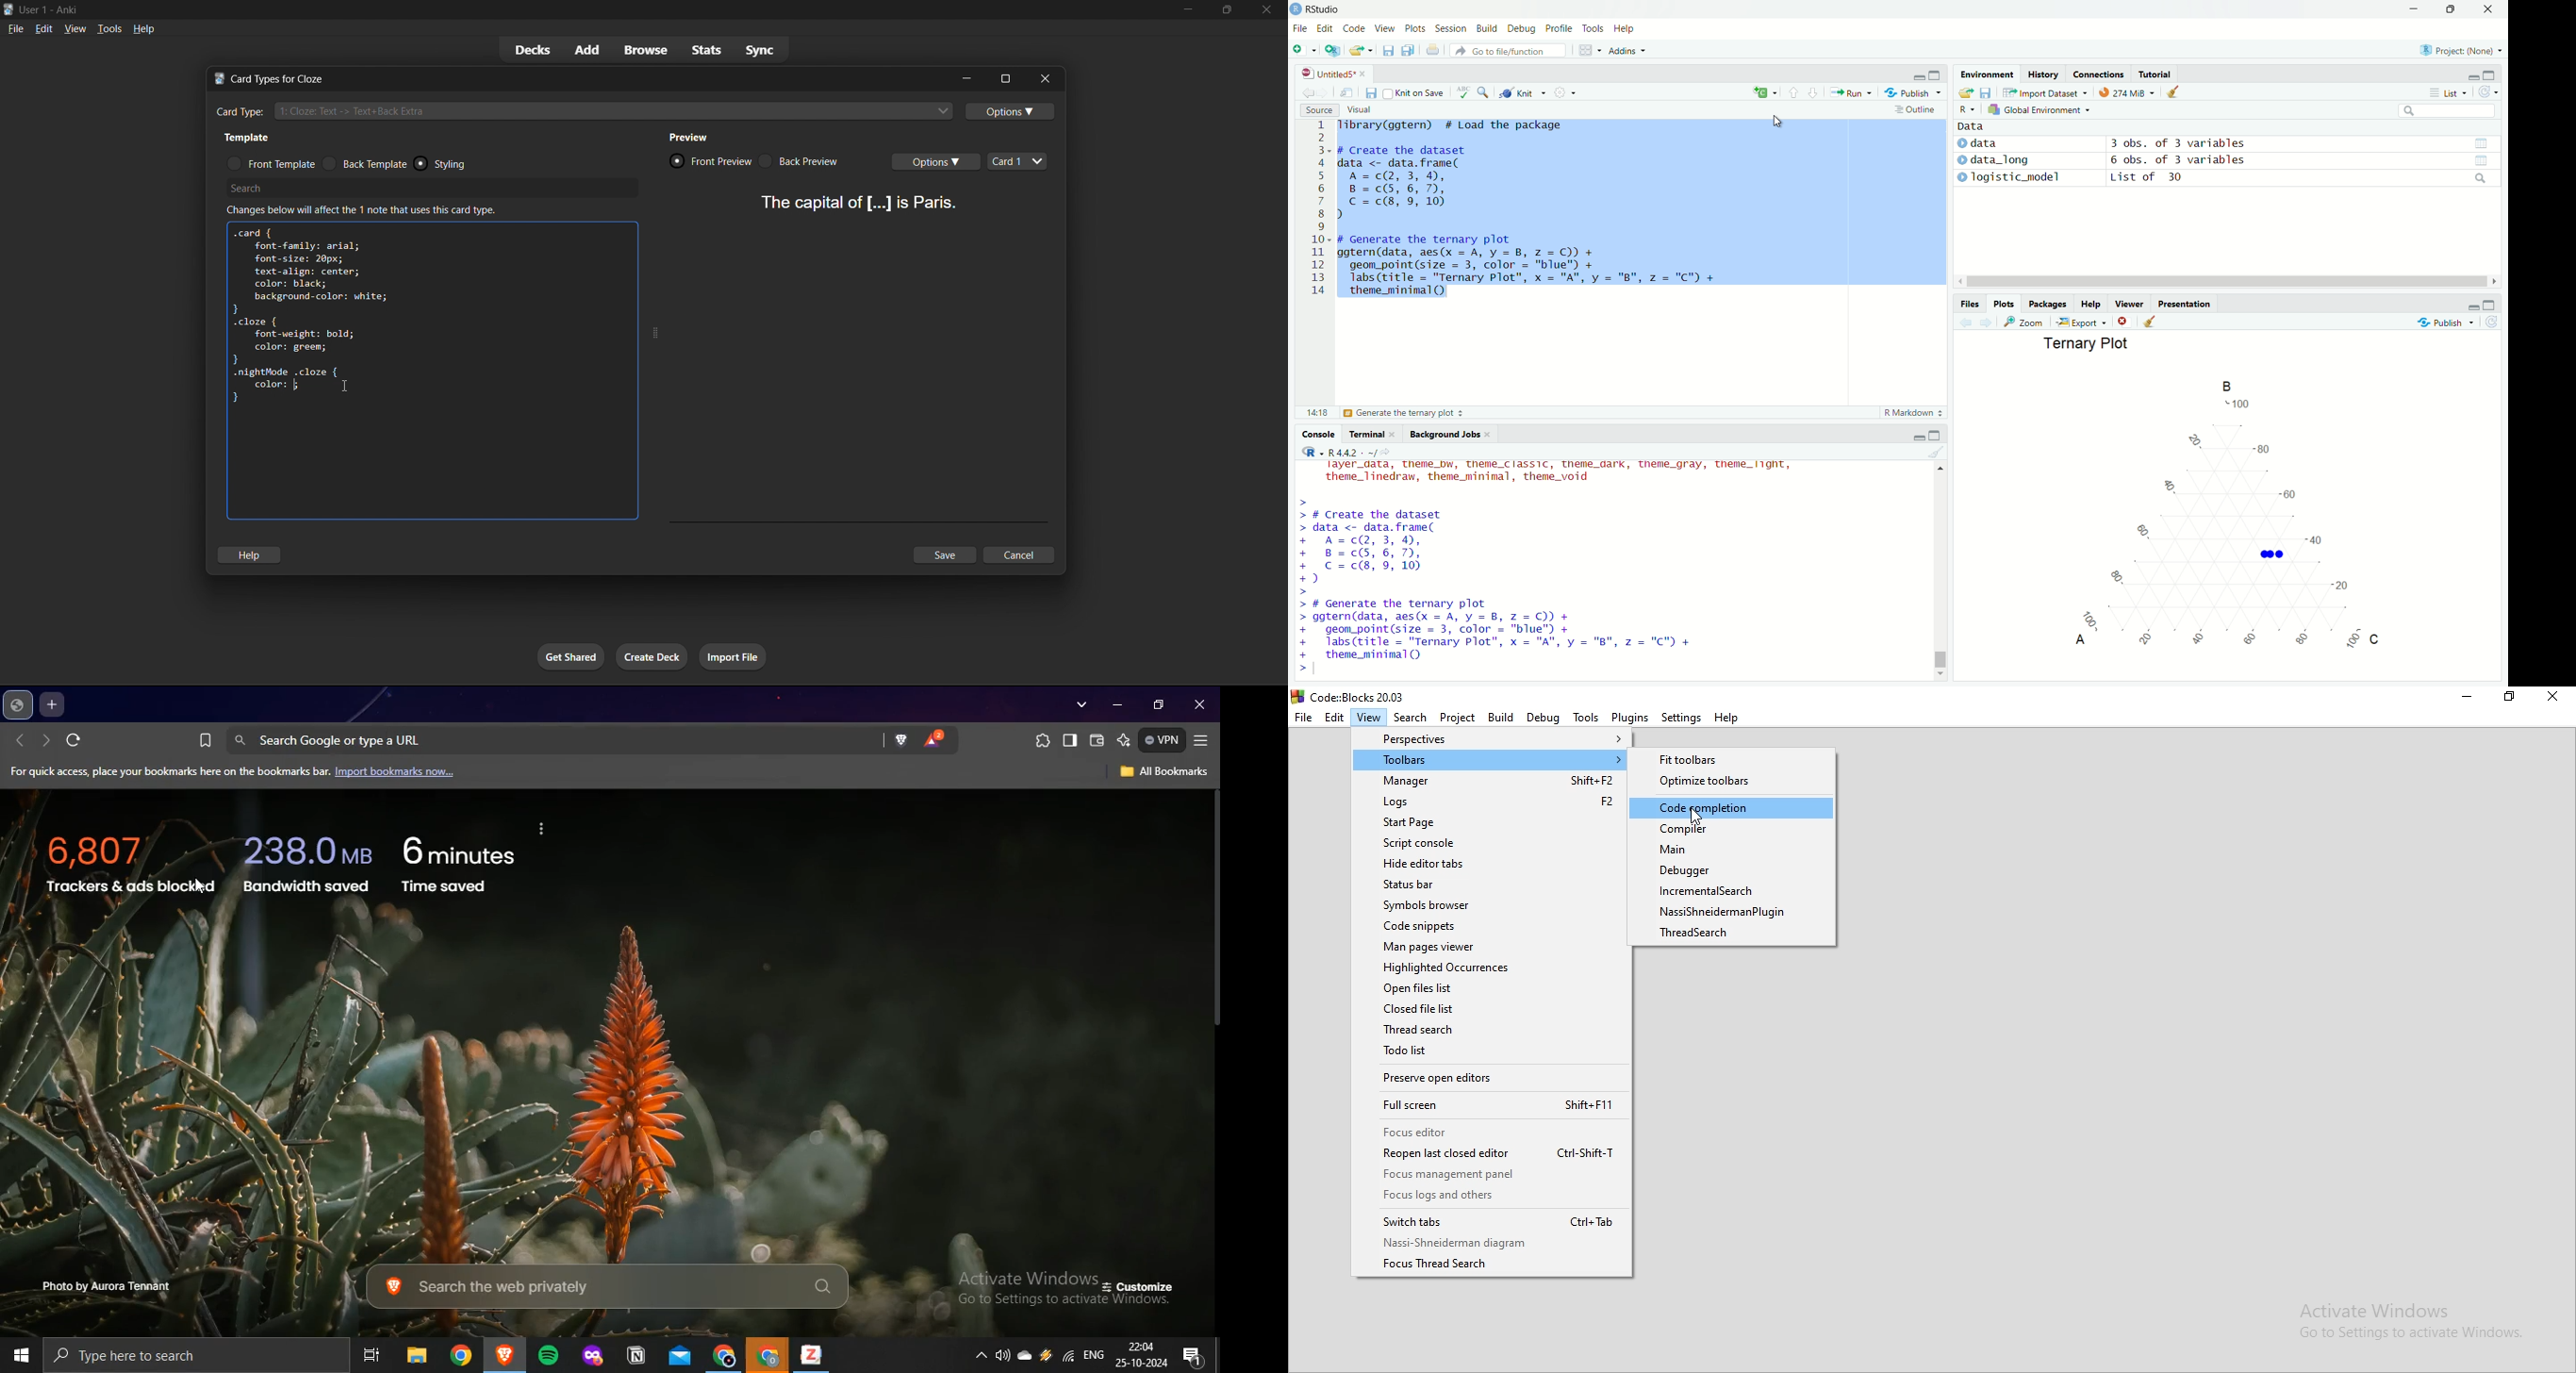 This screenshot has height=1400, width=2576. Describe the element at coordinates (1964, 93) in the screenshot. I see `export` at that location.